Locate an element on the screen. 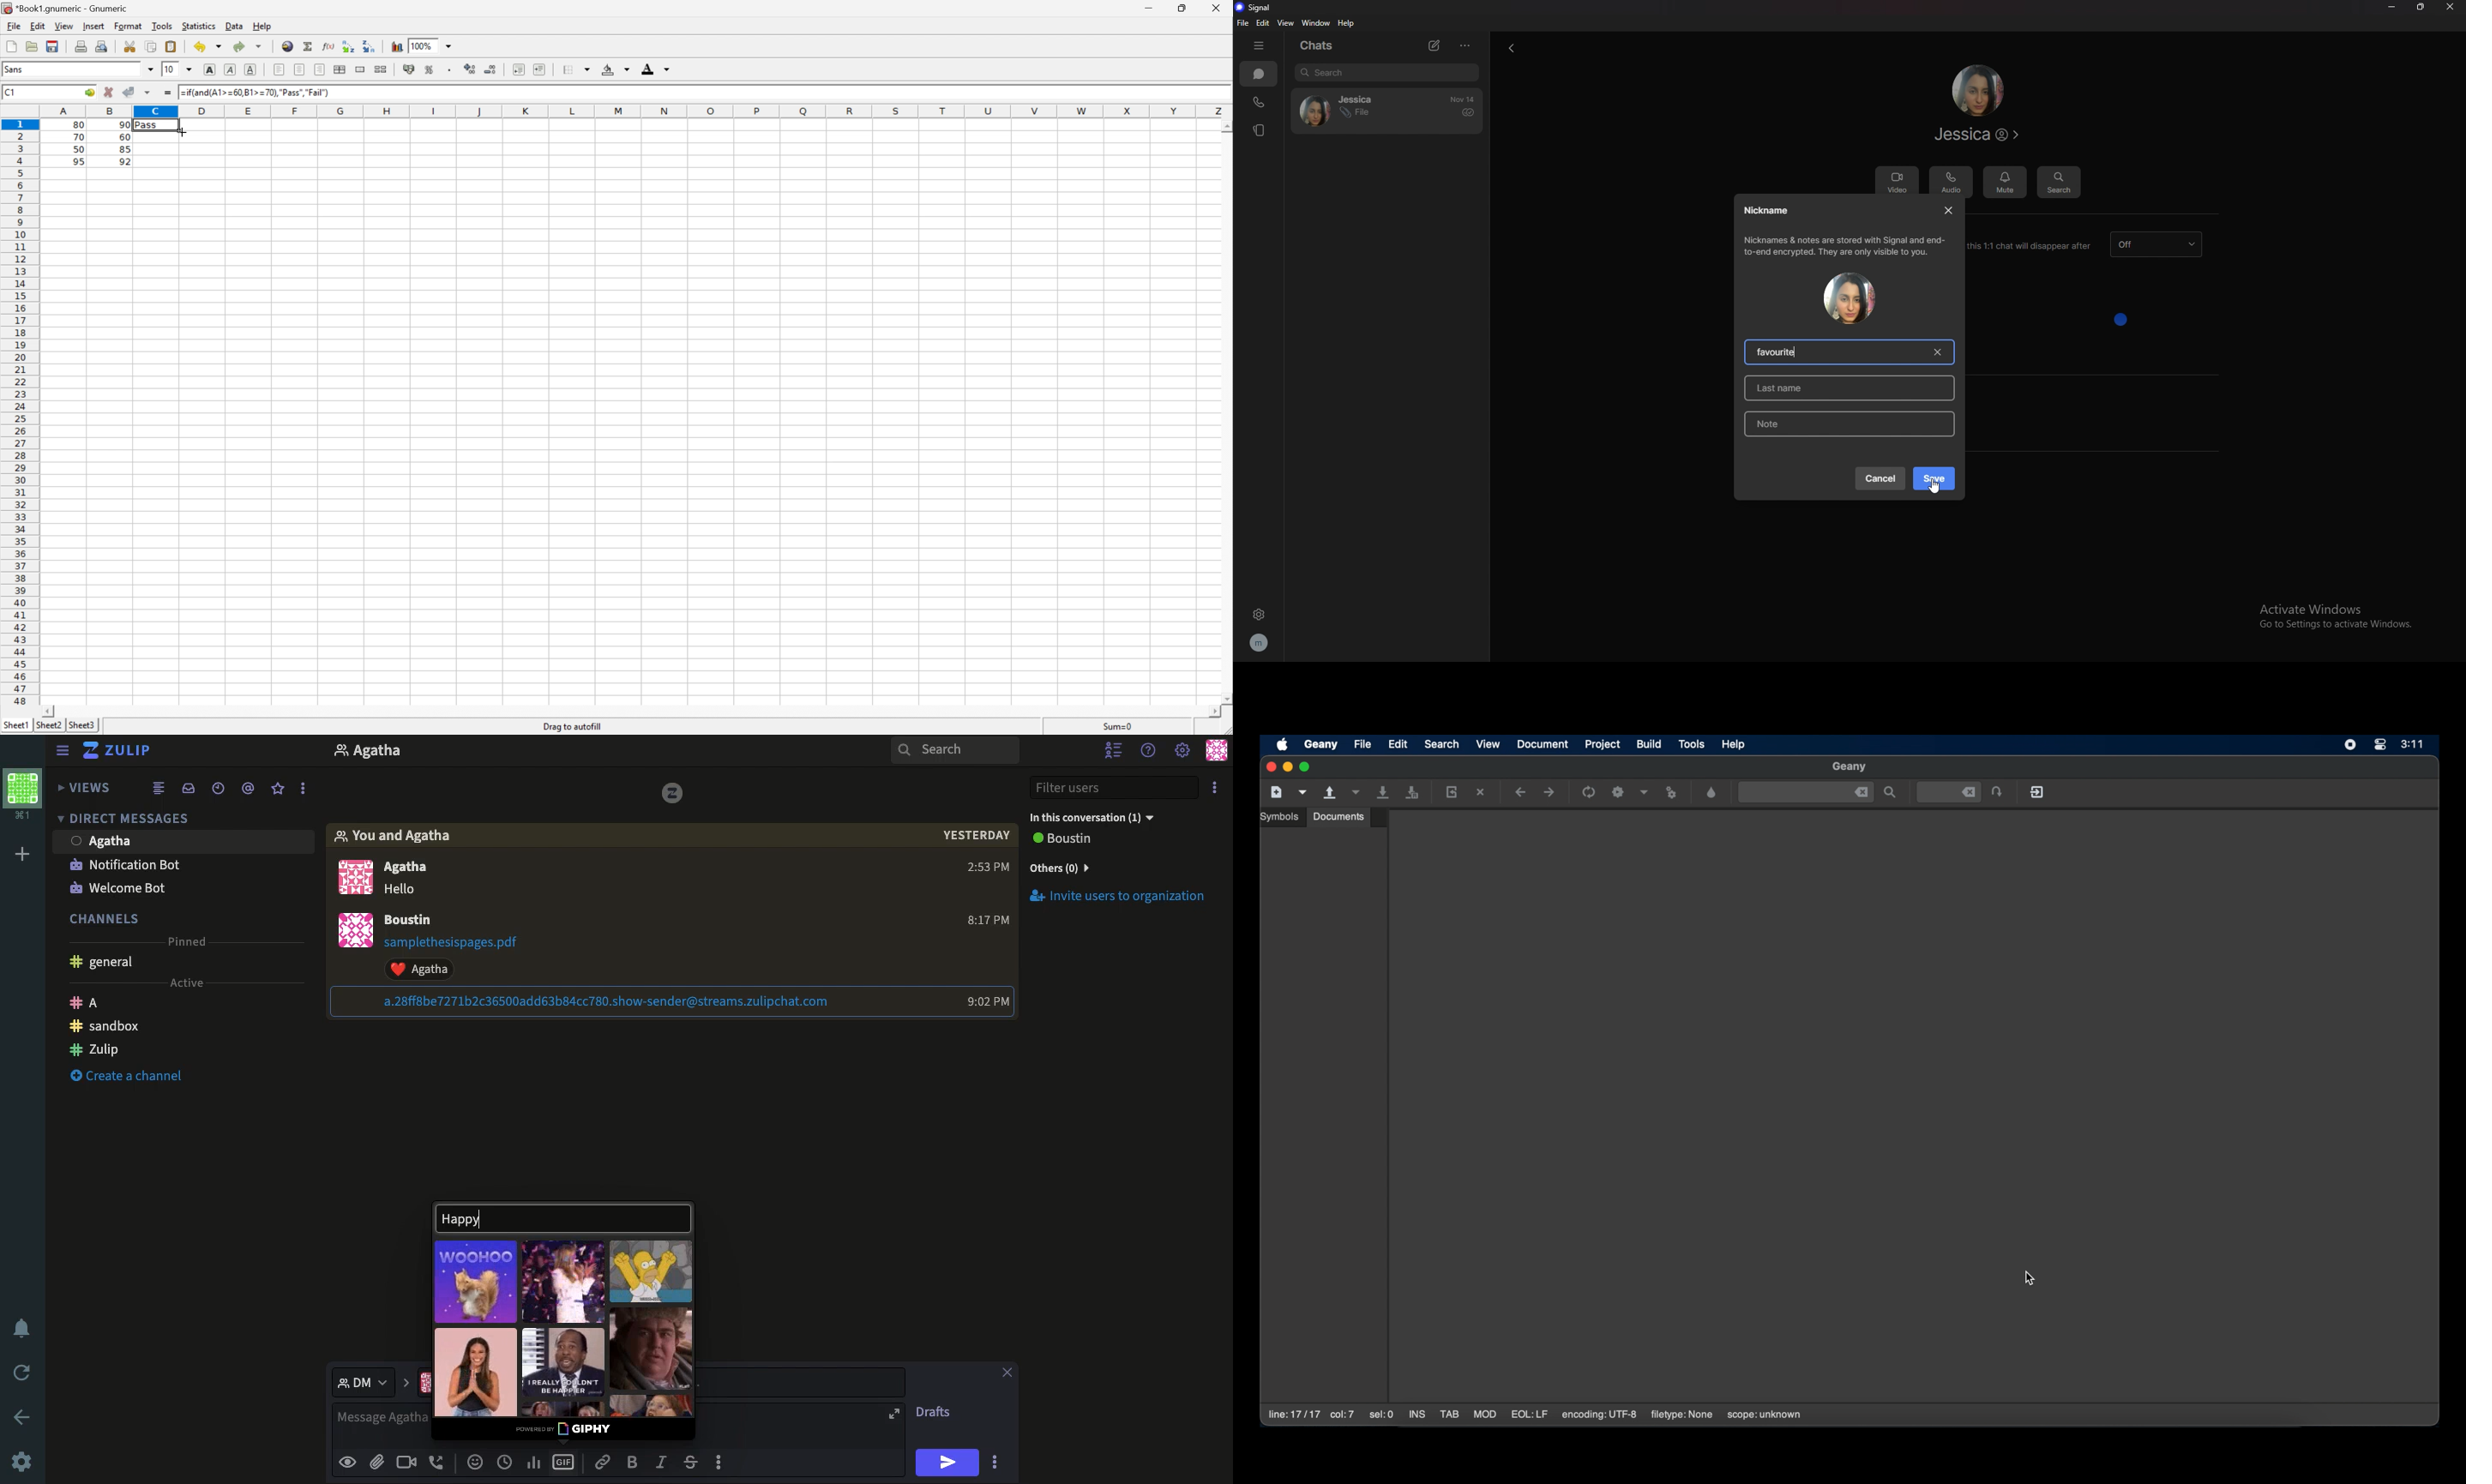  Cursor is located at coordinates (184, 132).